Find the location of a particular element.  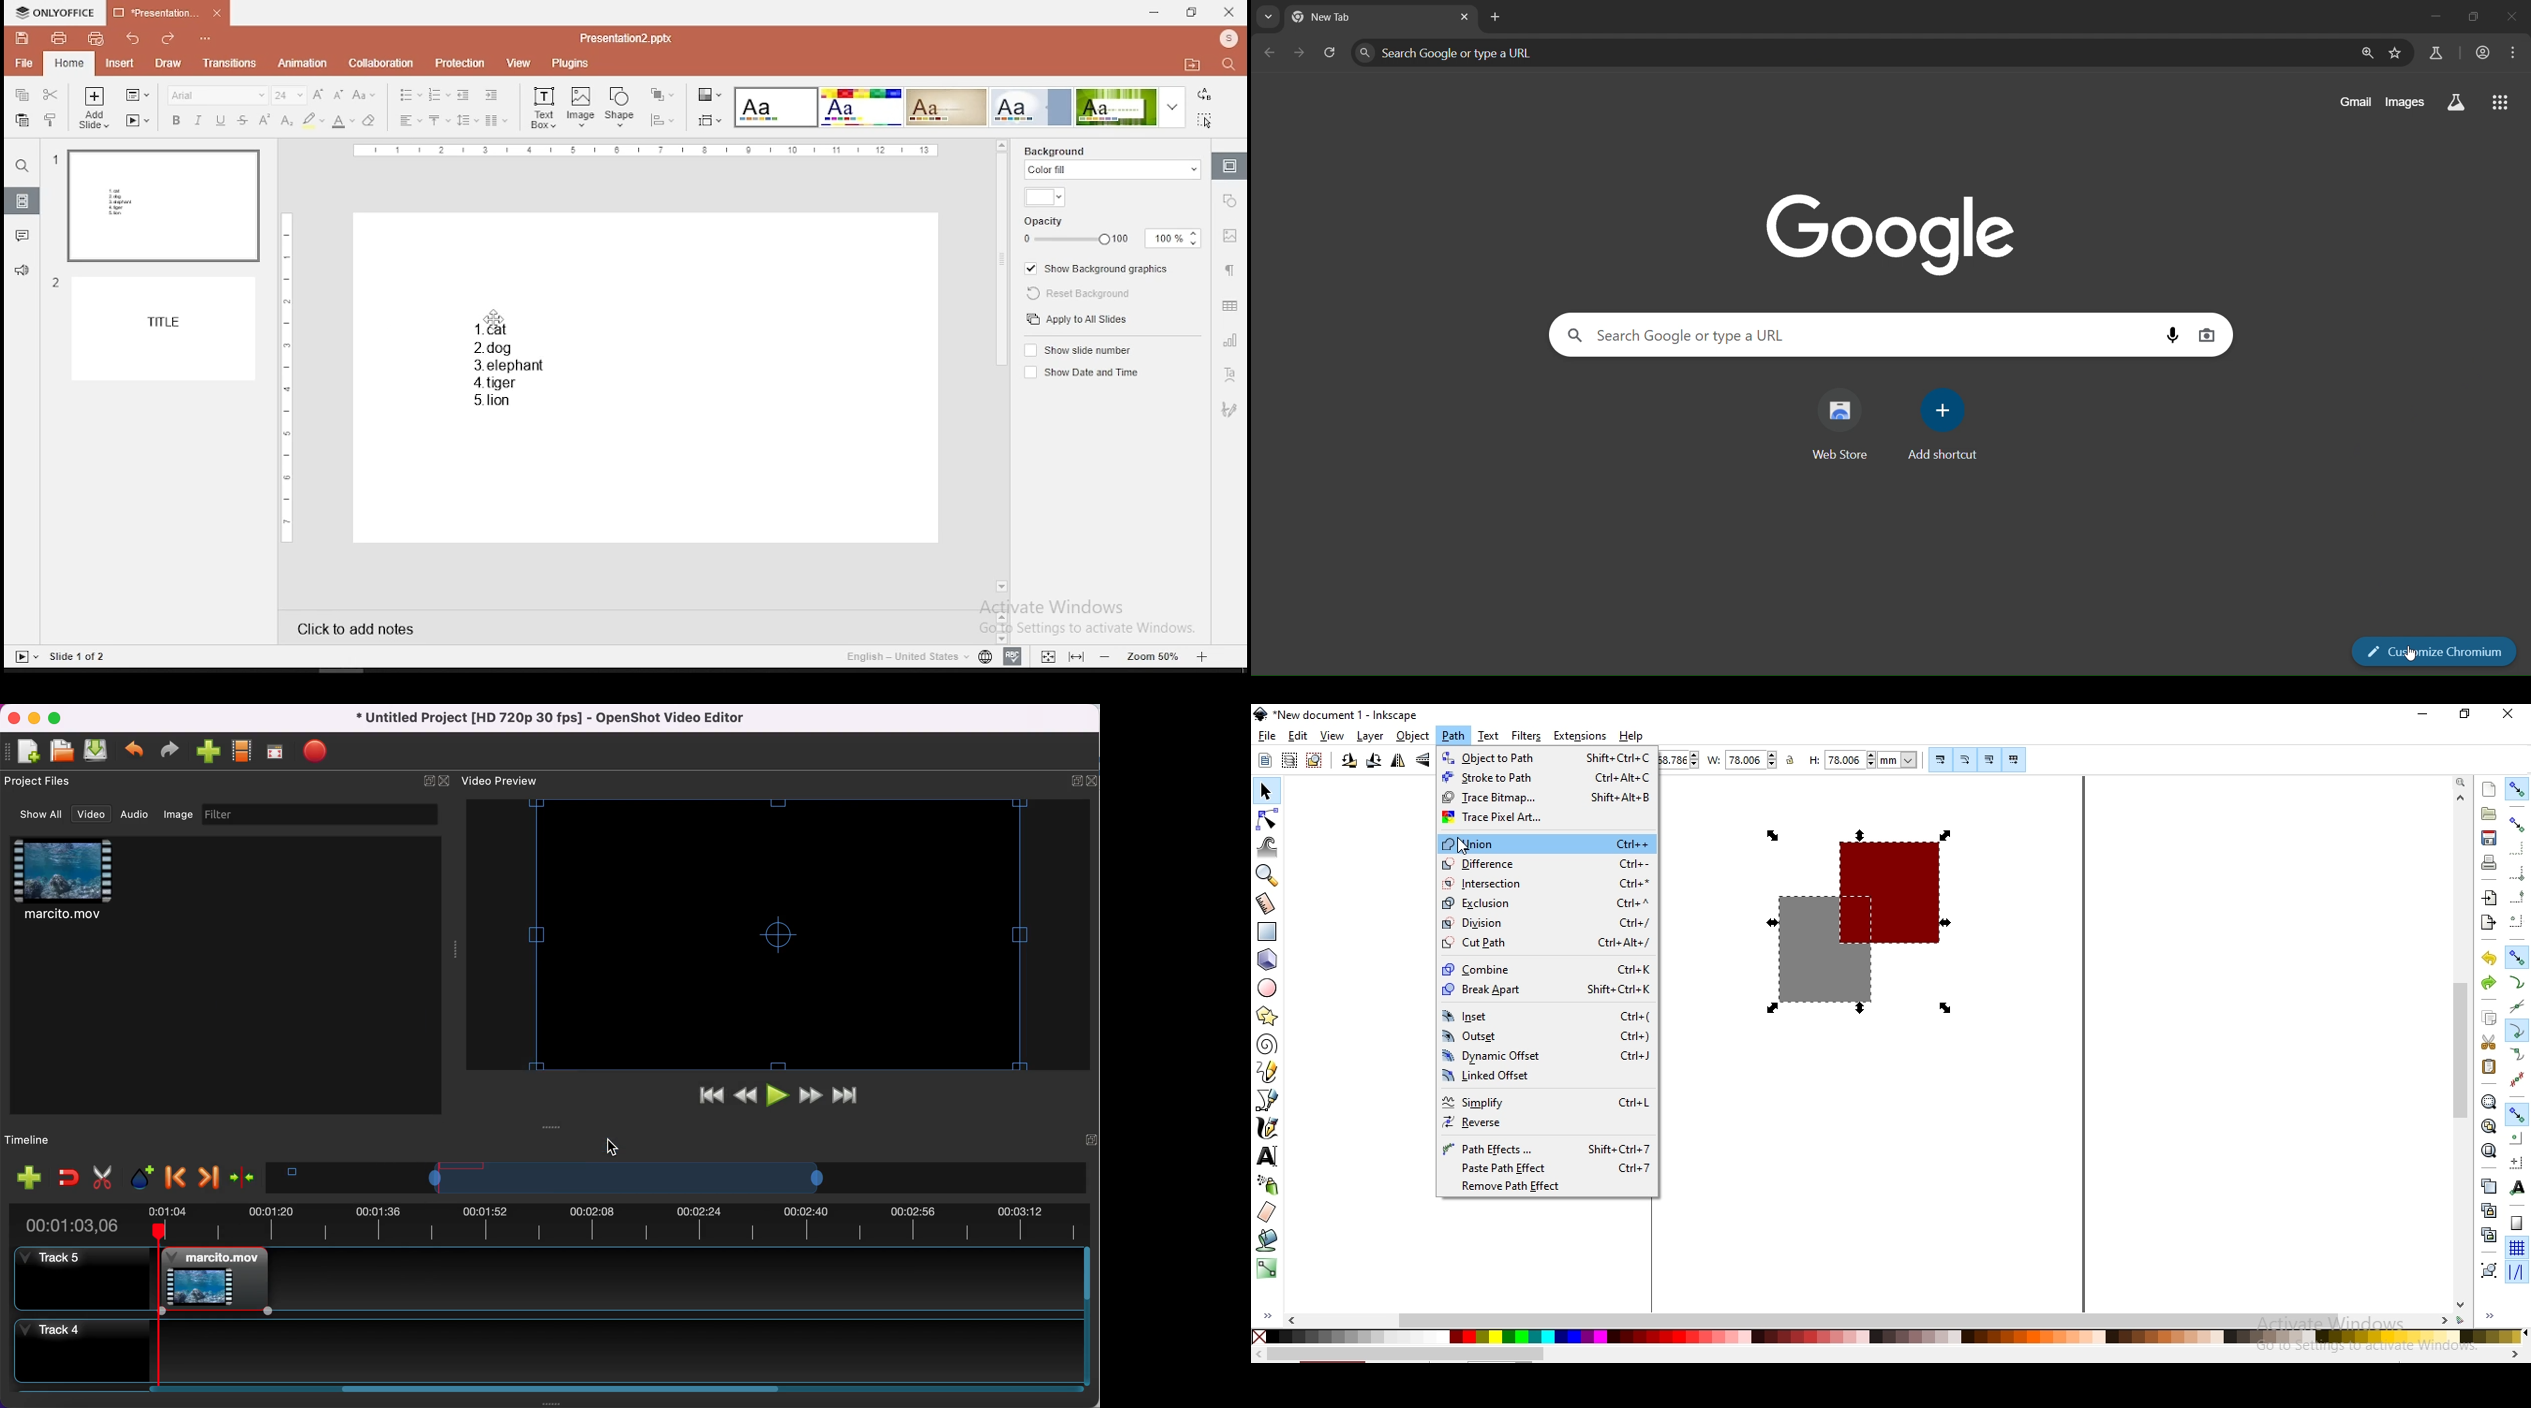

arrange objects is located at coordinates (662, 96).